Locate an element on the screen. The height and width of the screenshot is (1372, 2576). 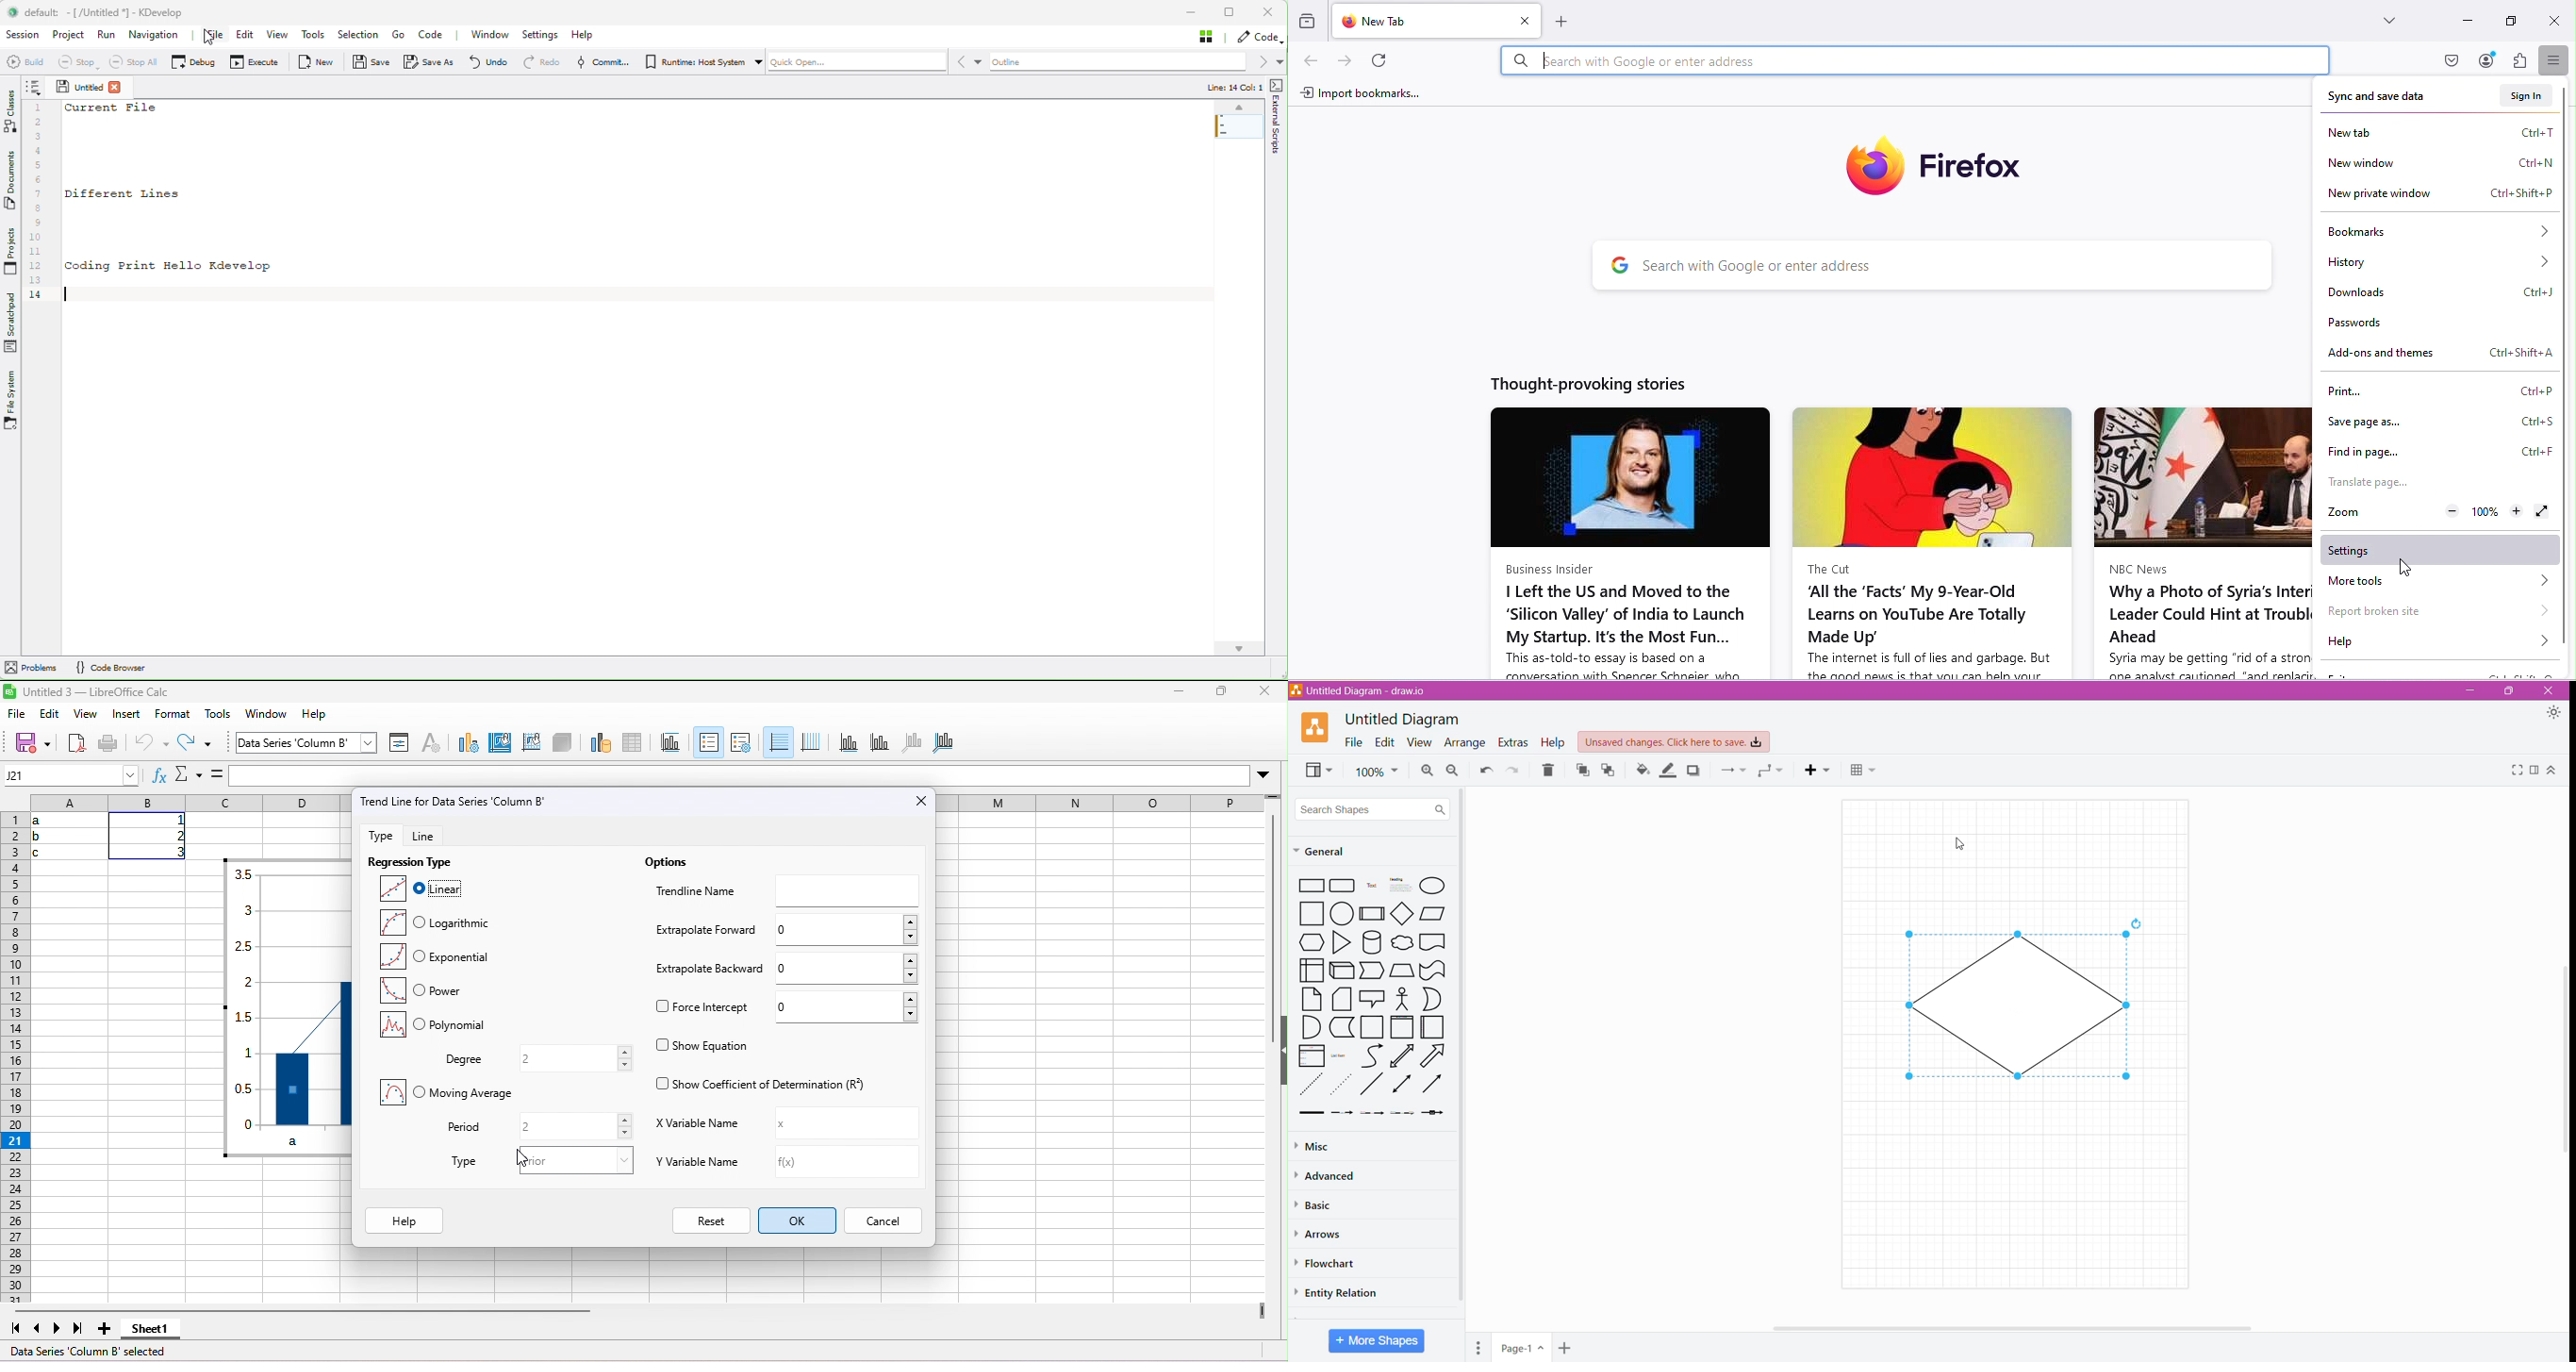
insert is located at coordinates (127, 716).